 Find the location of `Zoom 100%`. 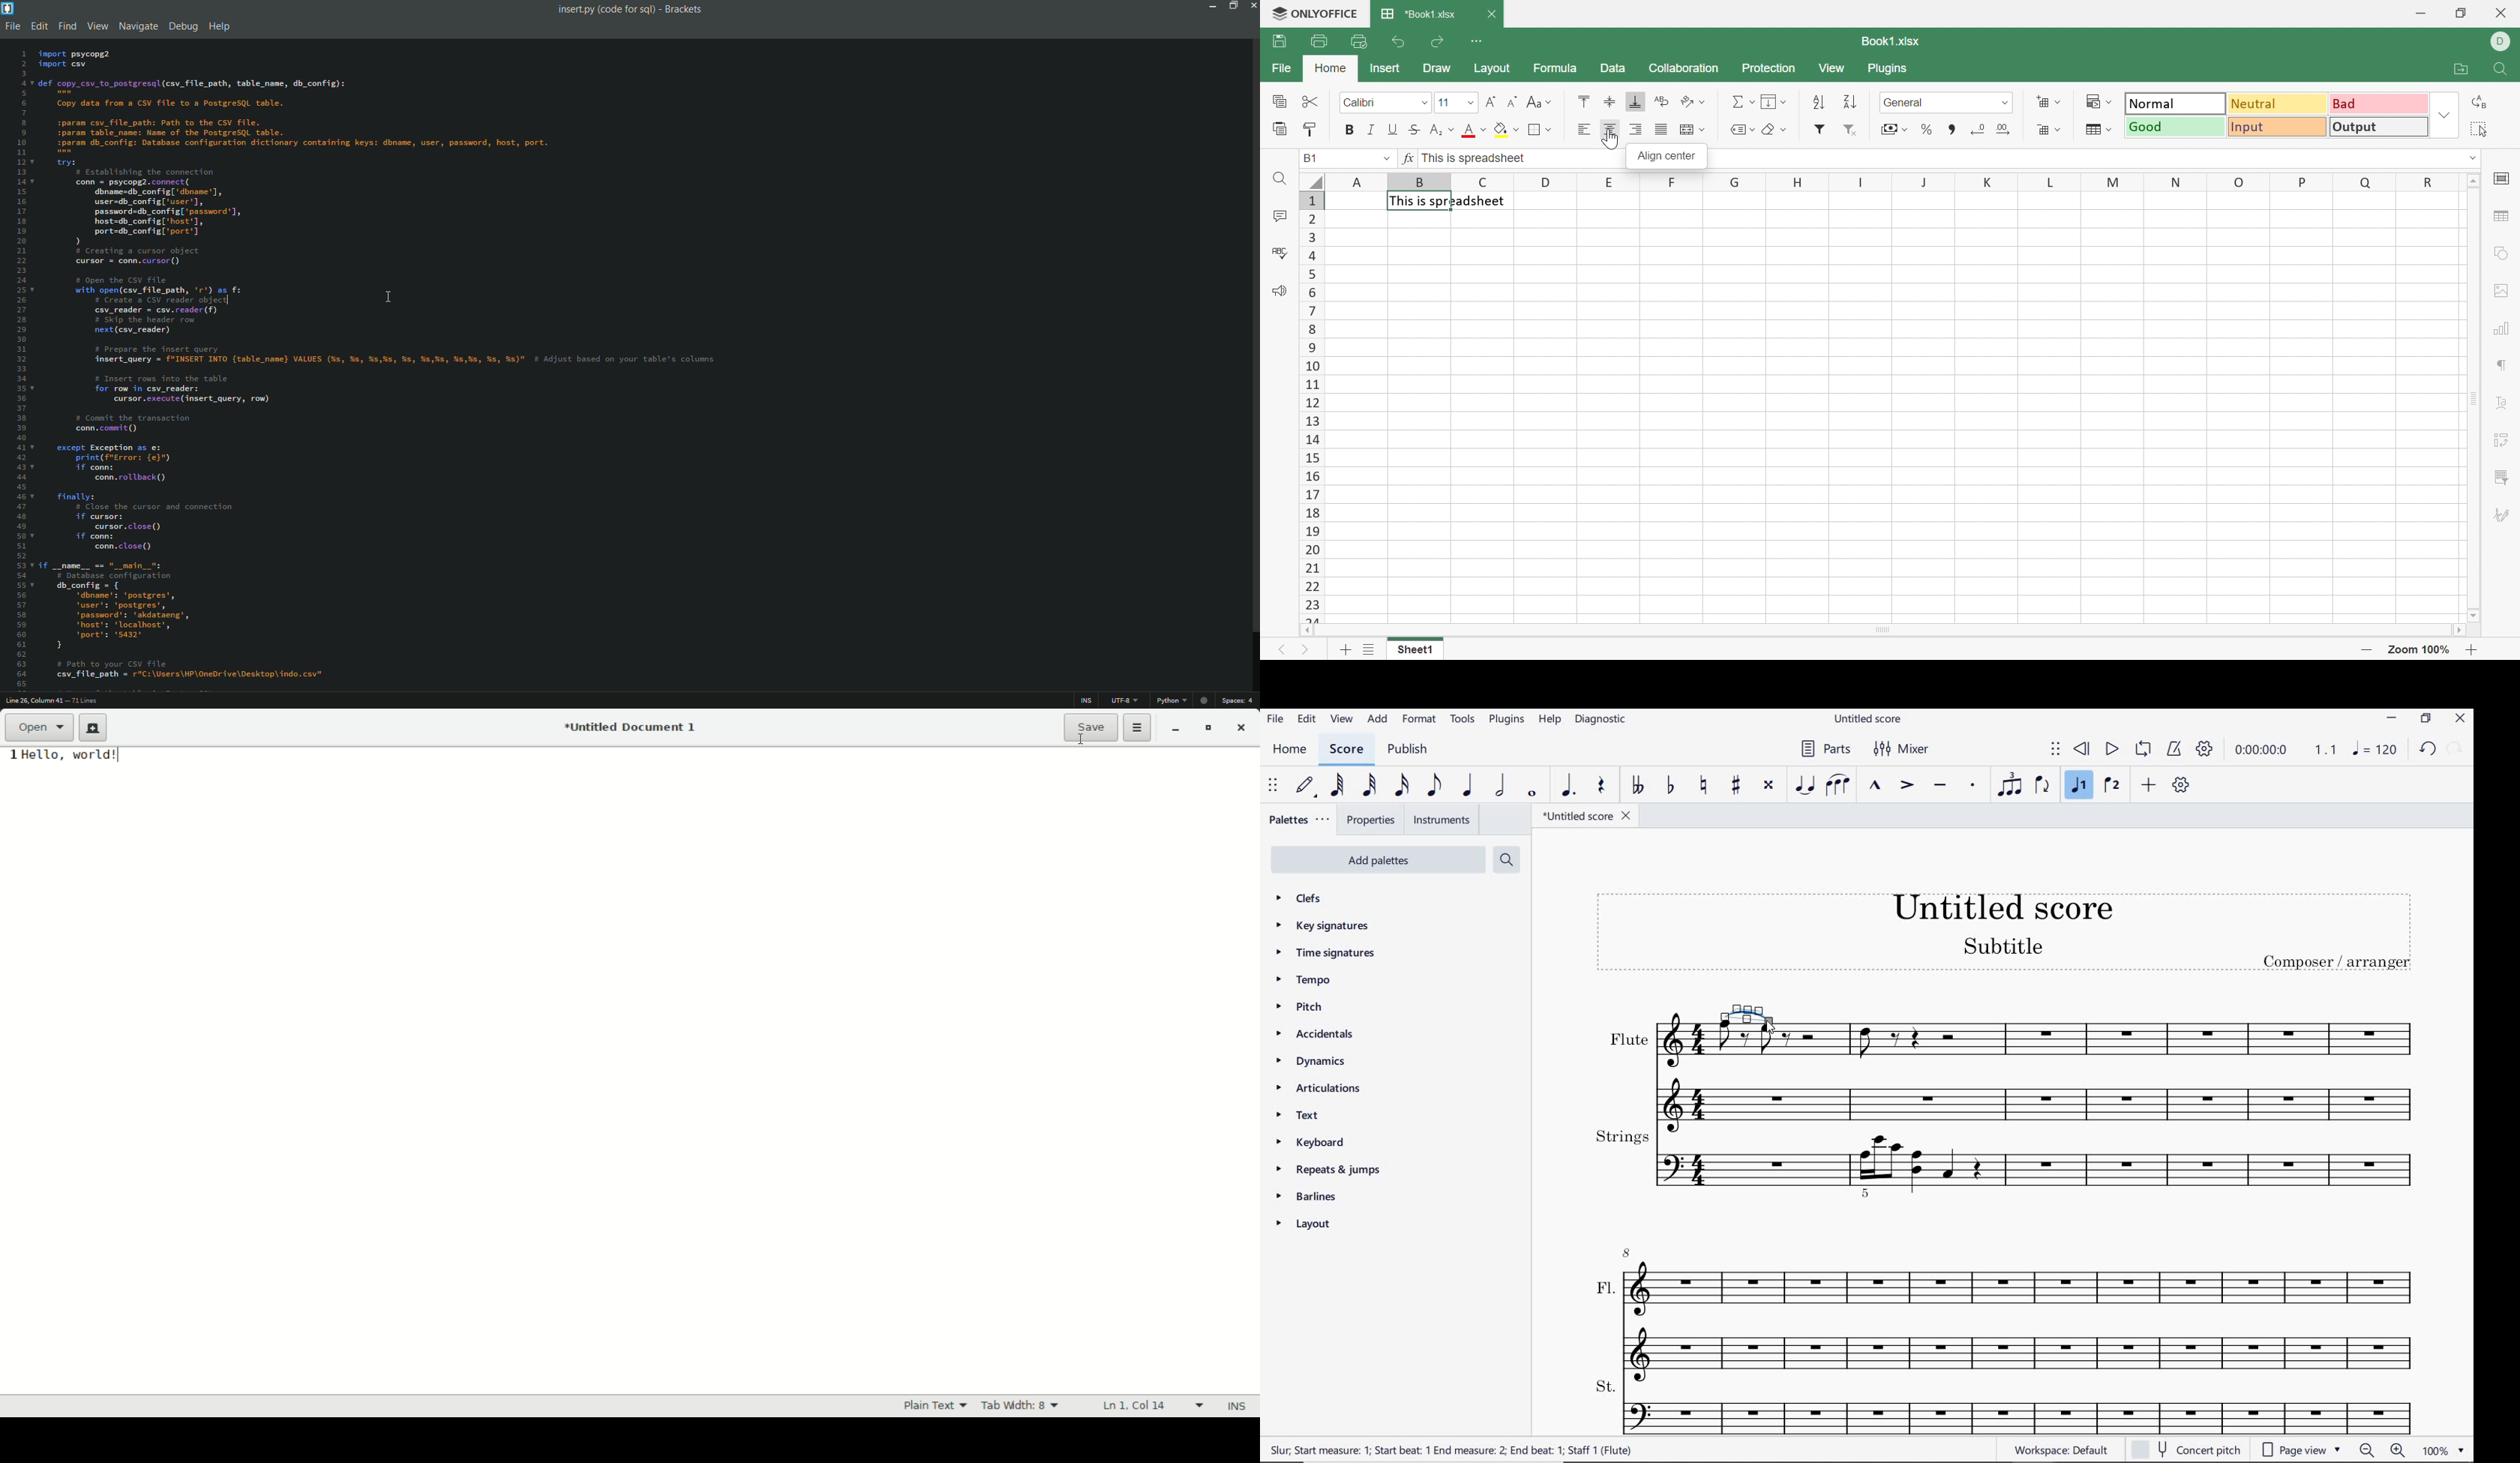

Zoom 100% is located at coordinates (2418, 650).